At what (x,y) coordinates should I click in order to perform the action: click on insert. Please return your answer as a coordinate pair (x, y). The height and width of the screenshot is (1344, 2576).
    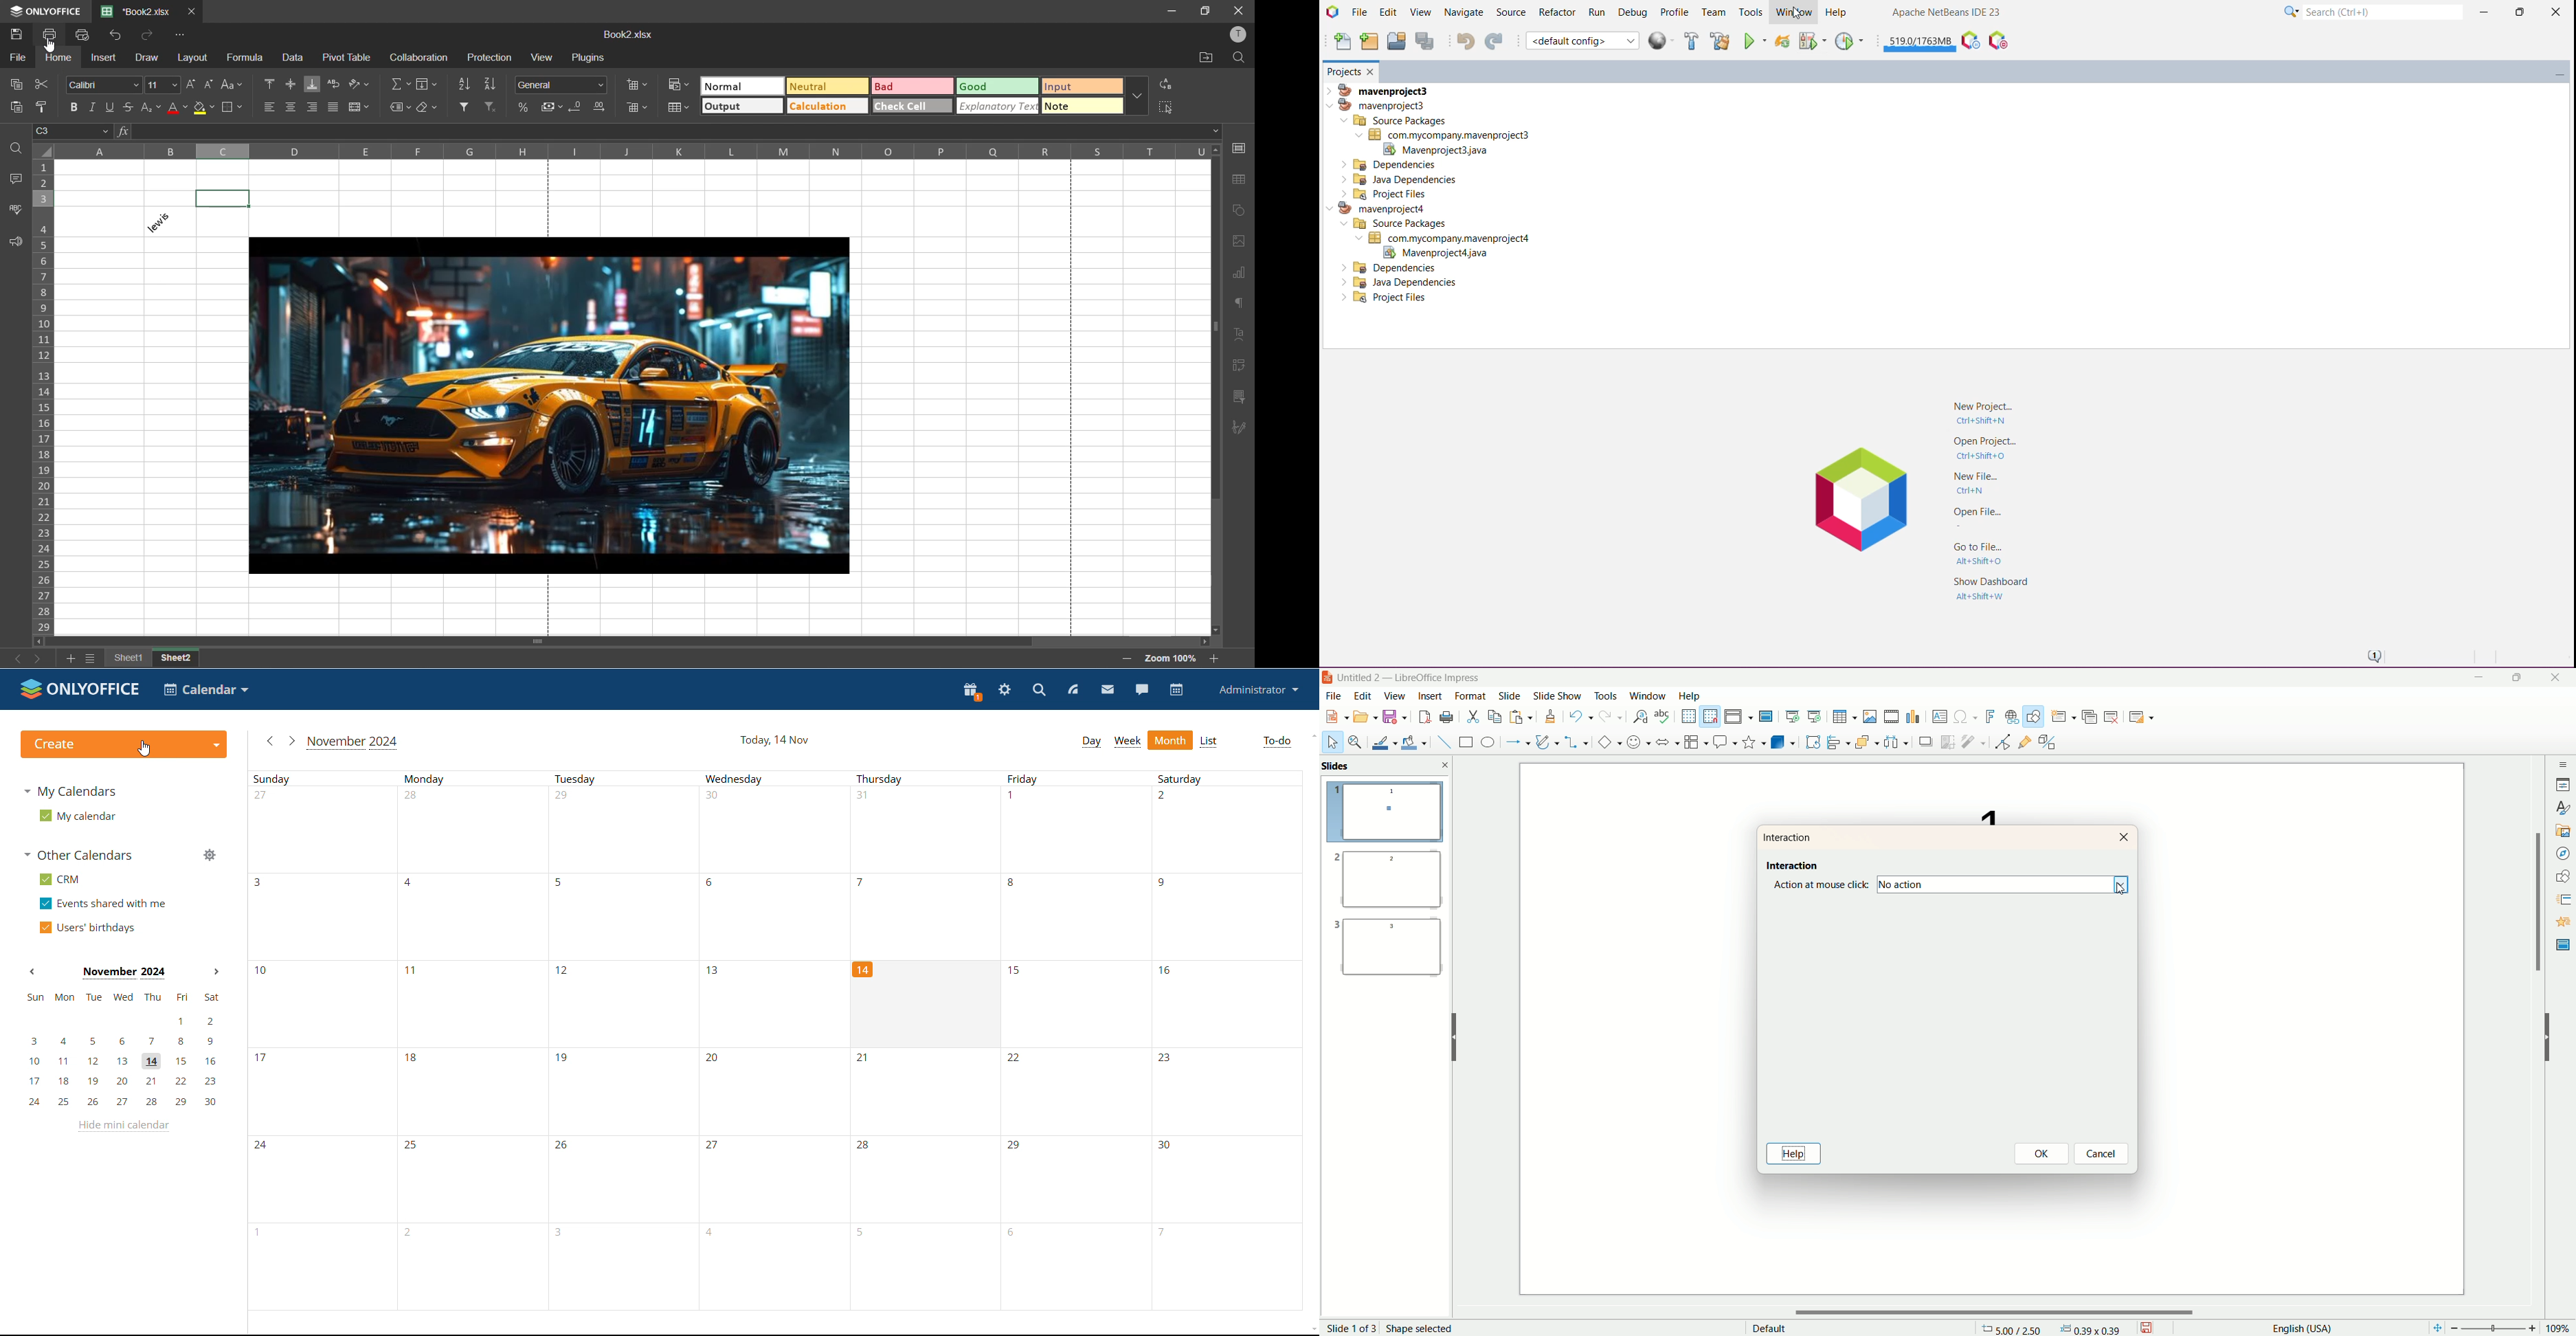
    Looking at the image, I should click on (1429, 696).